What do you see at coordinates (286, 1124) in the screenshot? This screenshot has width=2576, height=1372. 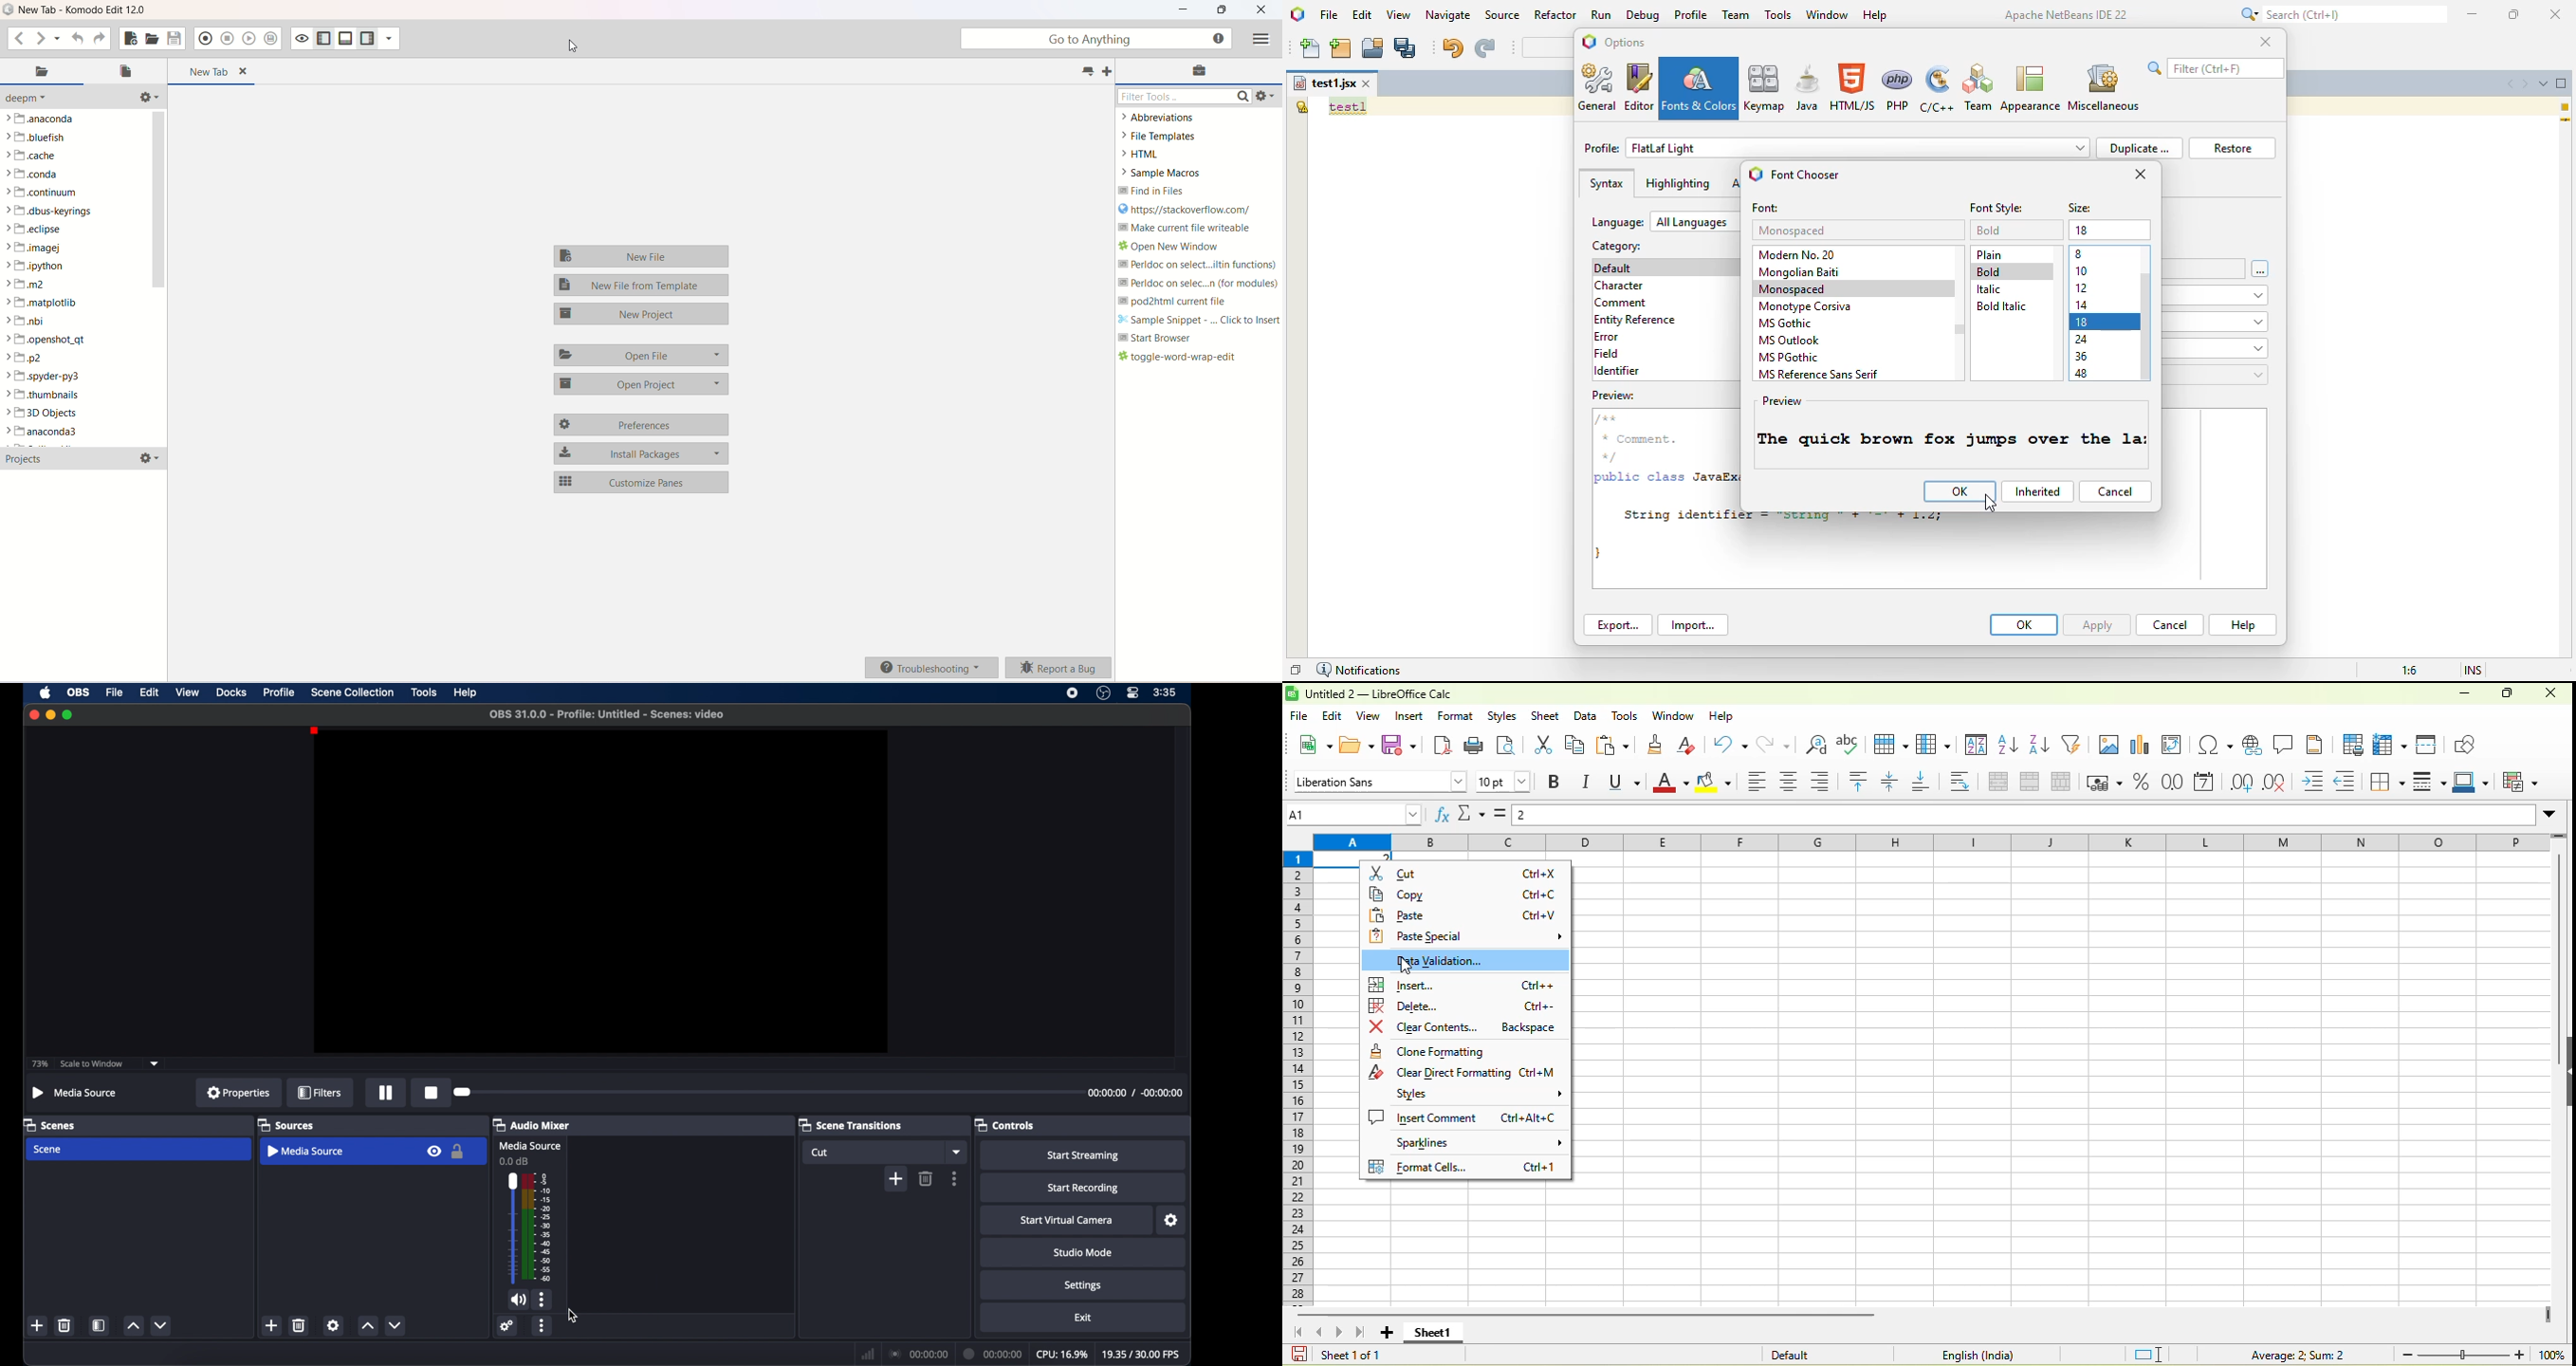 I see `sources` at bounding box center [286, 1124].